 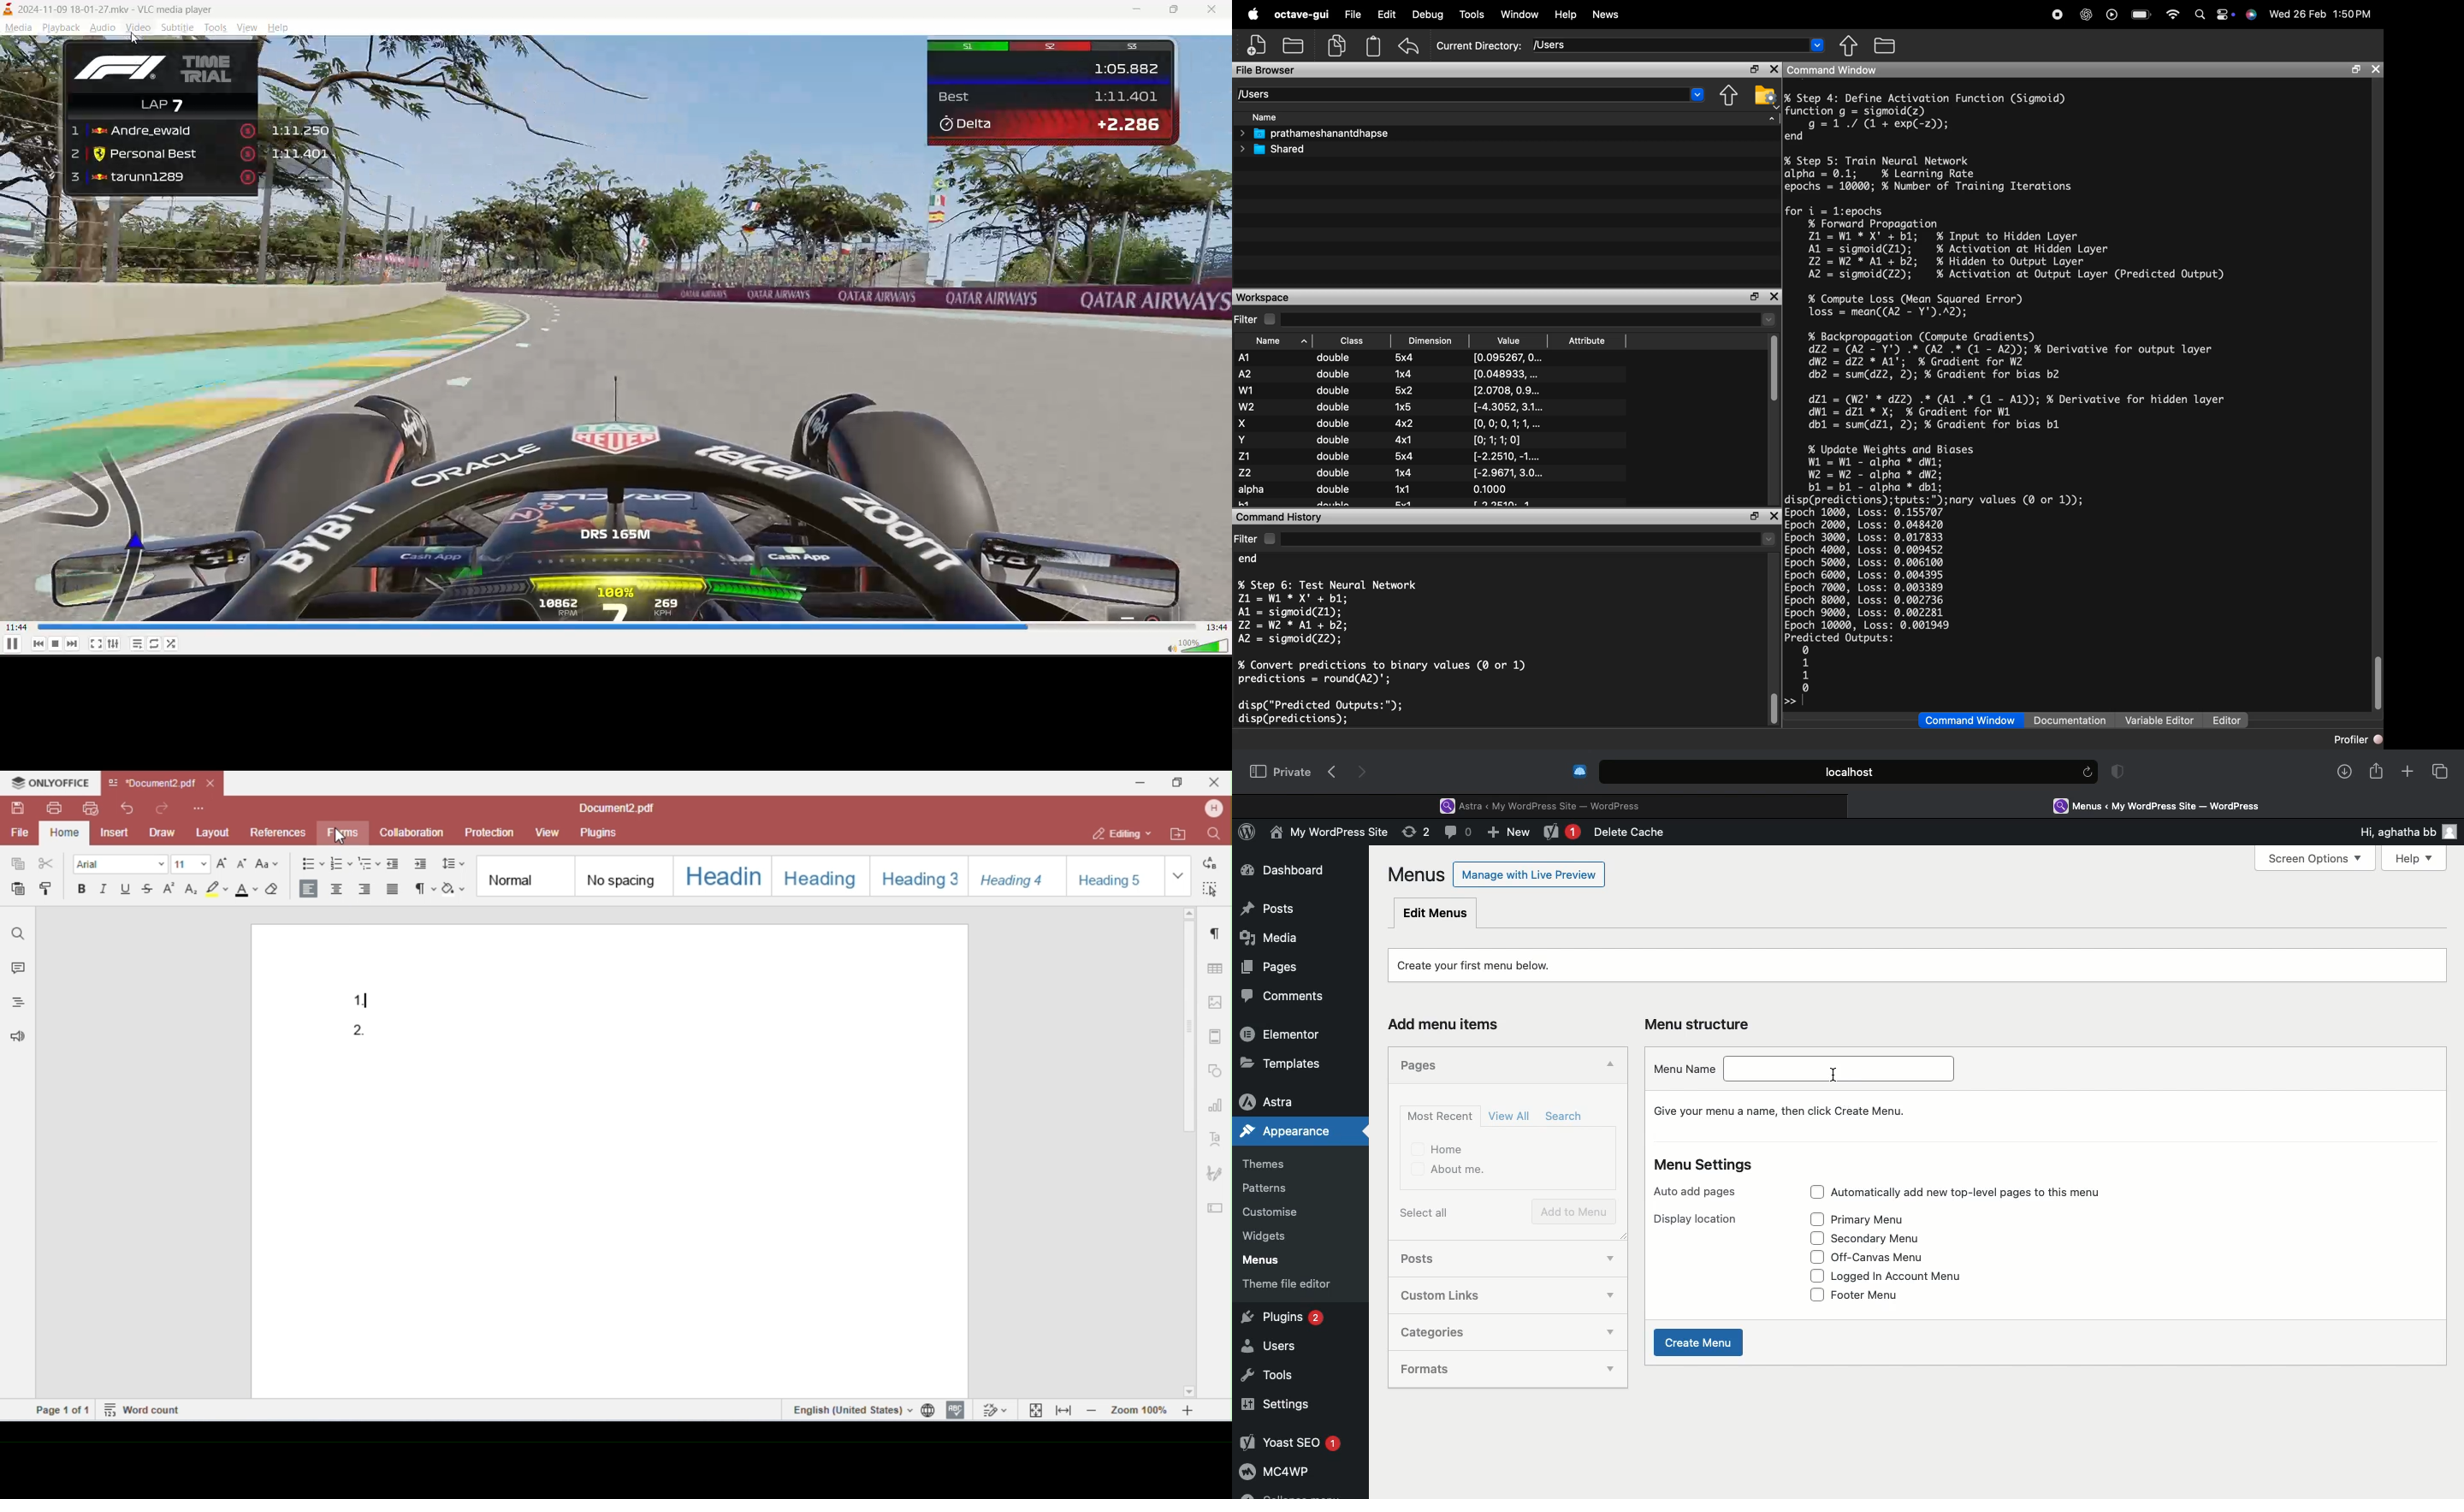 What do you see at coordinates (1257, 45) in the screenshot?
I see `New script` at bounding box center [1257, 45].